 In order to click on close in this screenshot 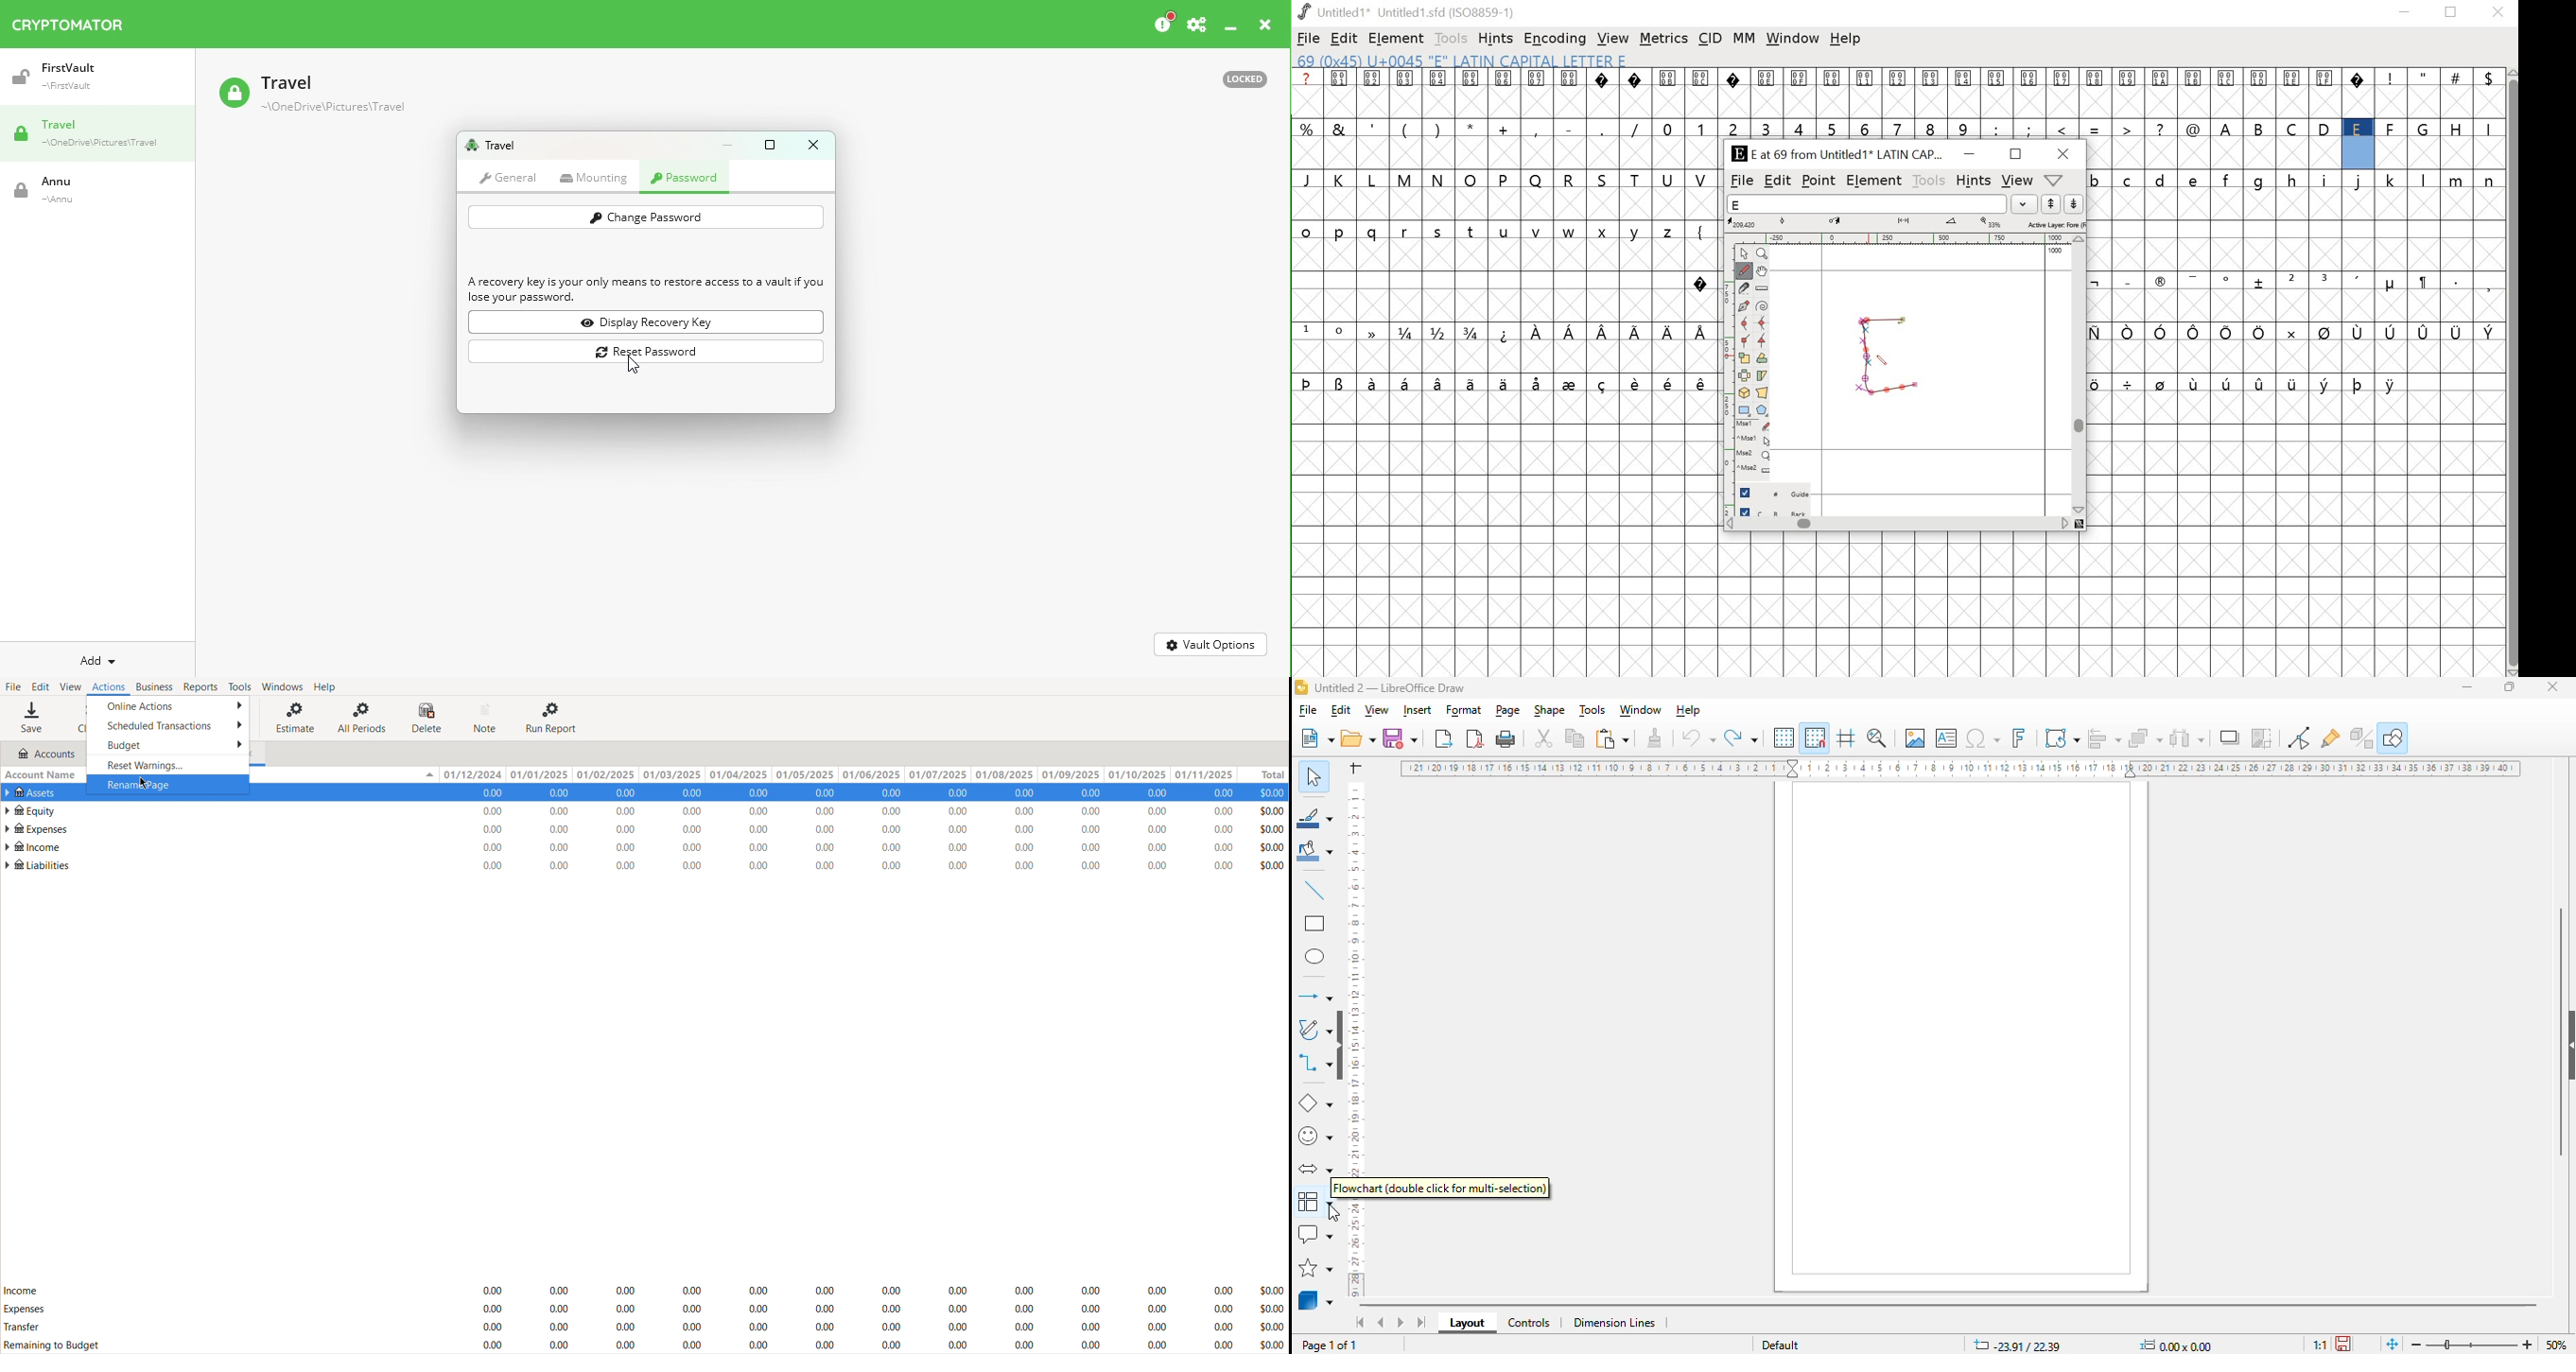, I will do `click(2553, 686)`.